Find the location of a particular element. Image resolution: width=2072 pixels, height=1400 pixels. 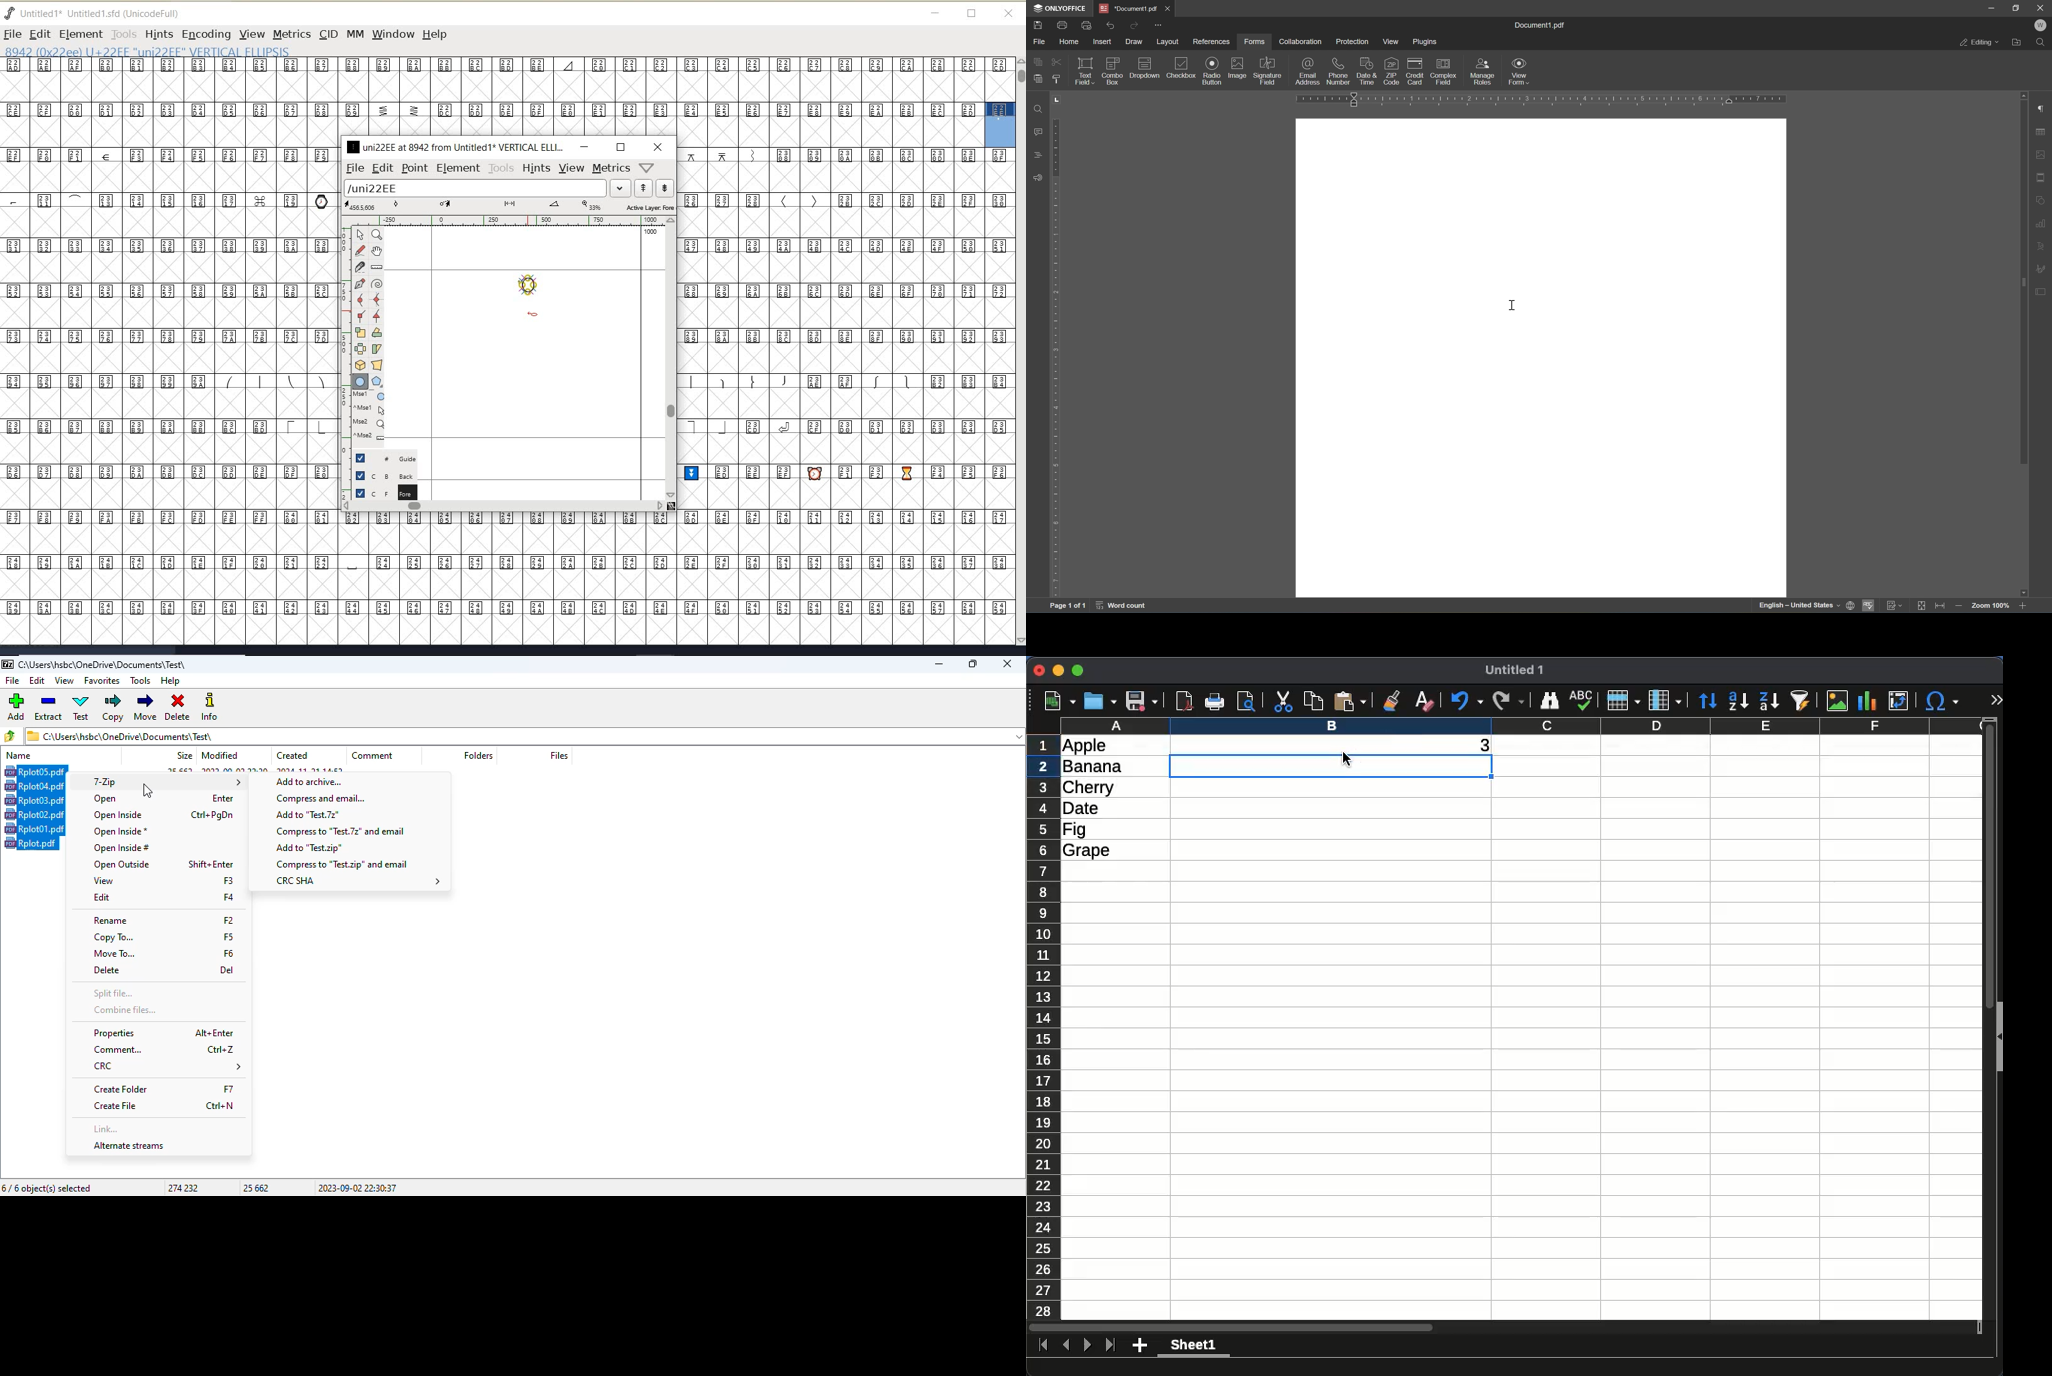

close is located at coordinates (1007, 664).